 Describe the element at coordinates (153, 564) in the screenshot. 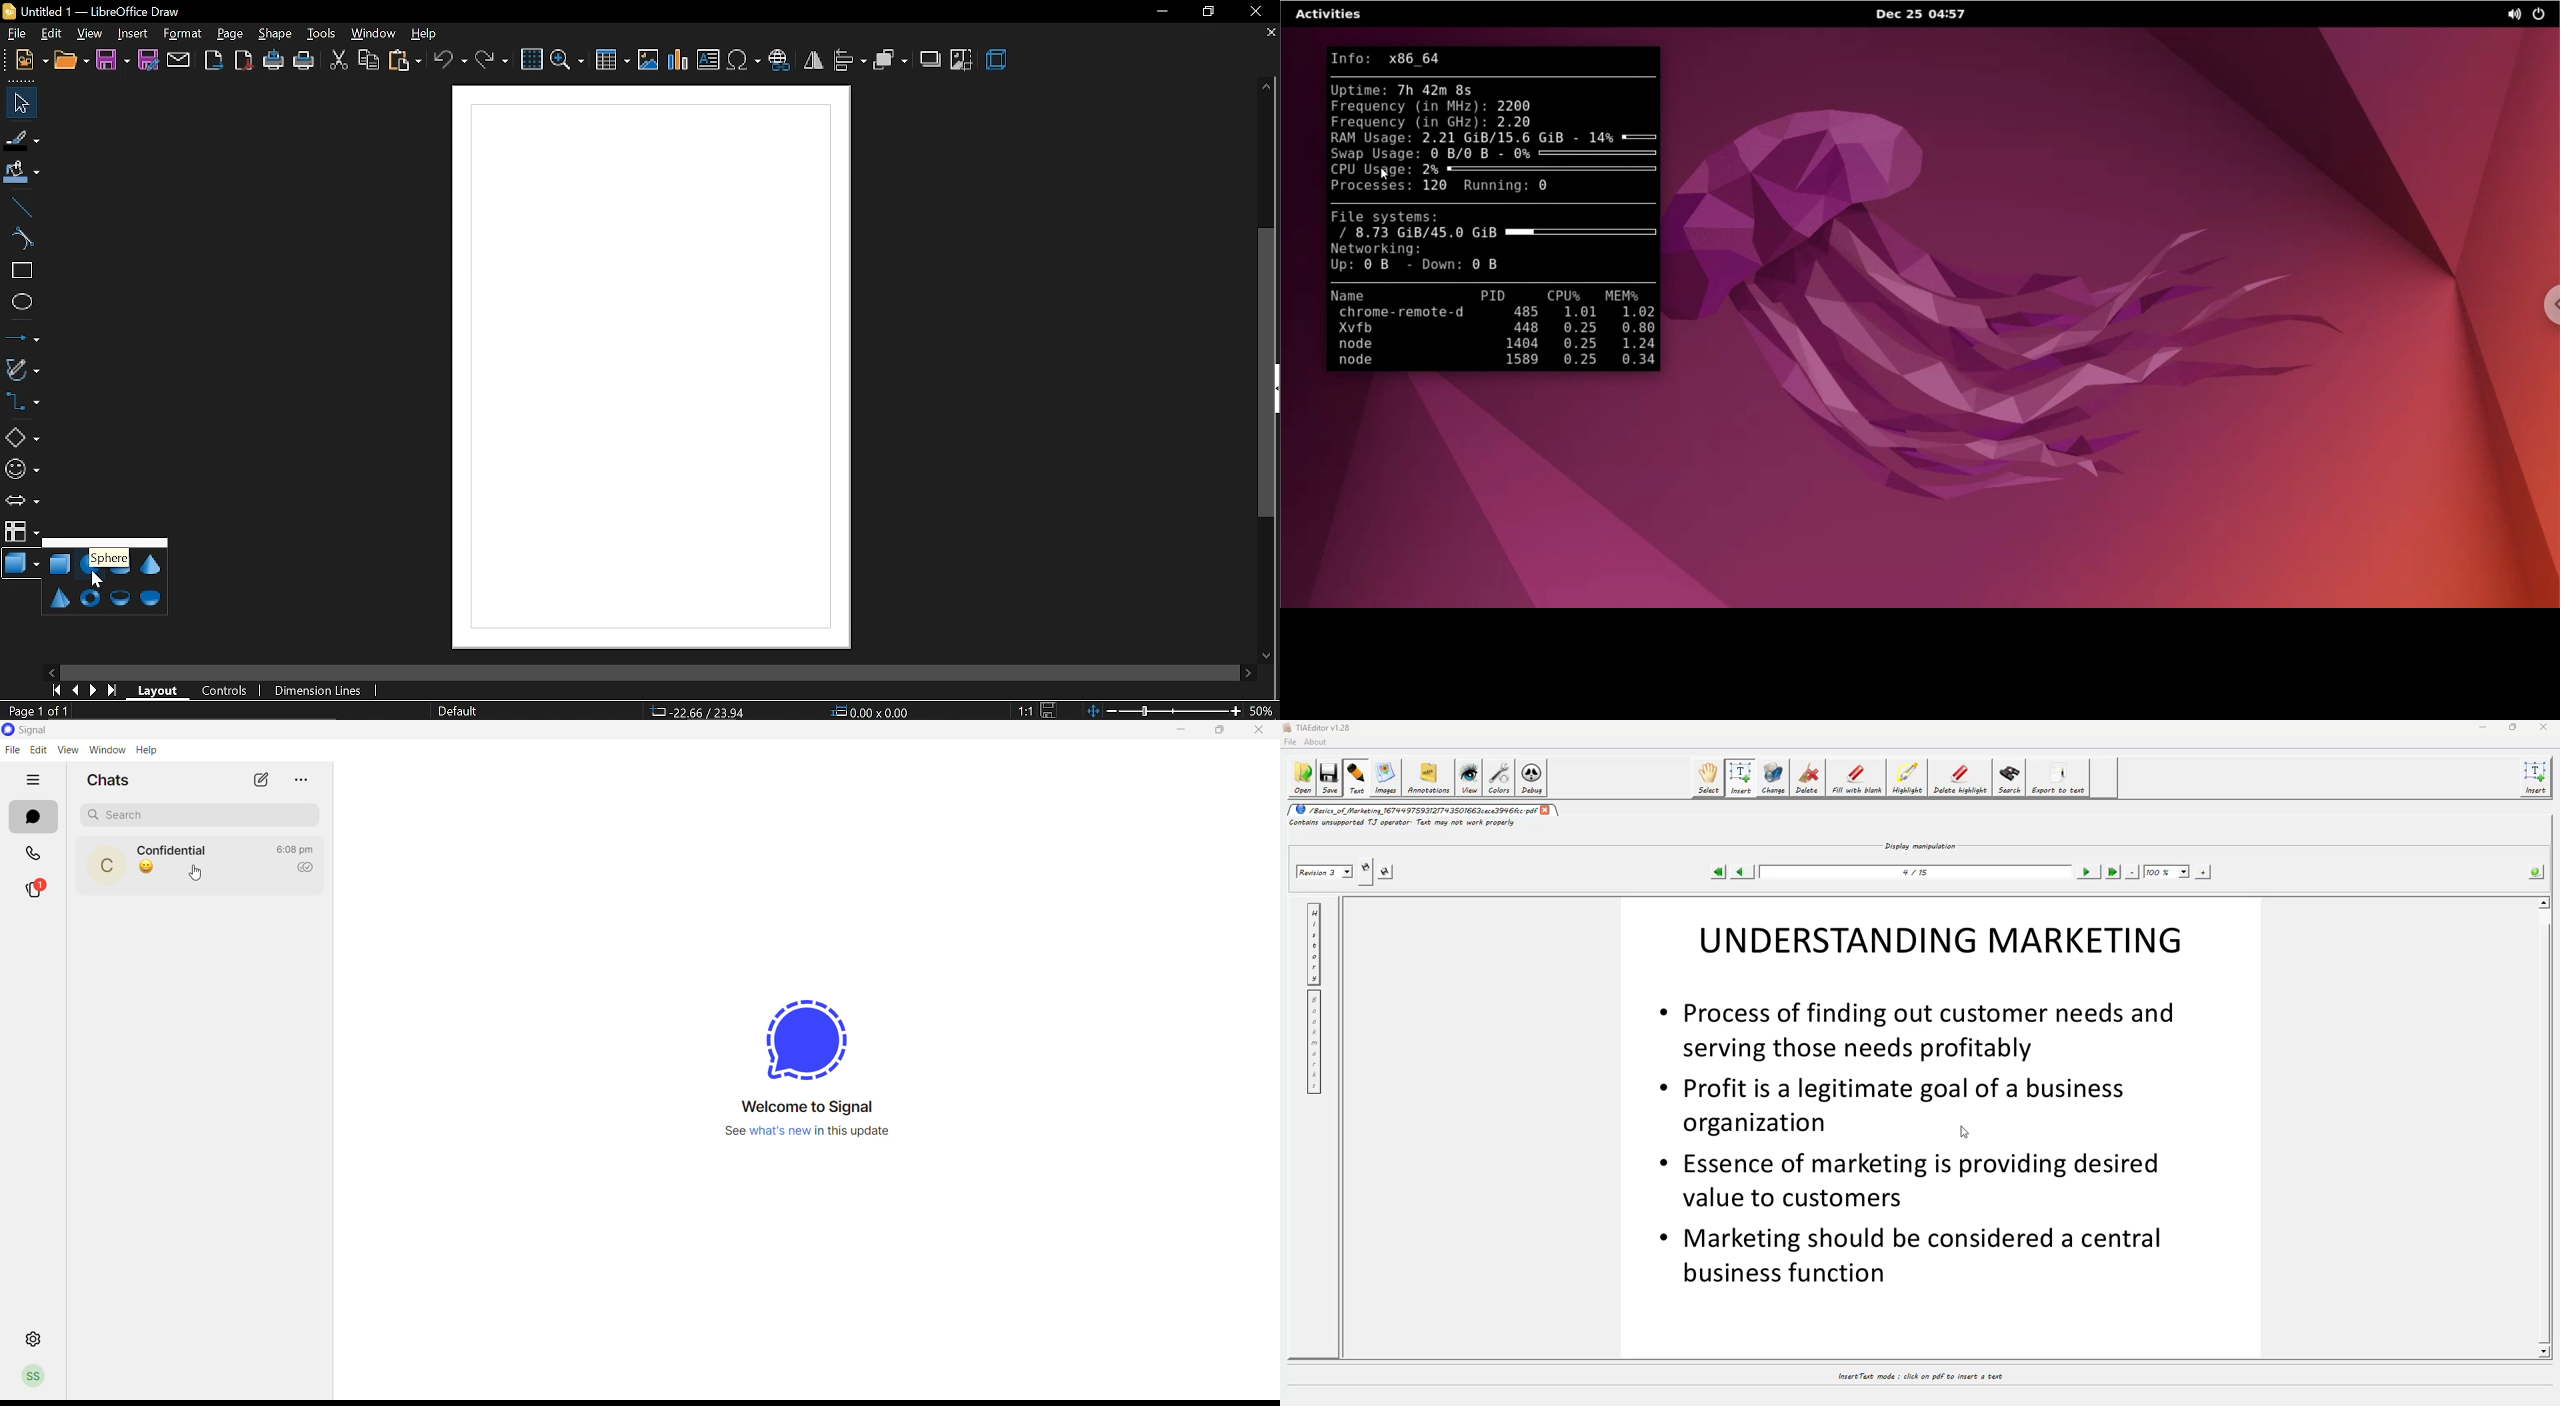

I see `cone` at that location.